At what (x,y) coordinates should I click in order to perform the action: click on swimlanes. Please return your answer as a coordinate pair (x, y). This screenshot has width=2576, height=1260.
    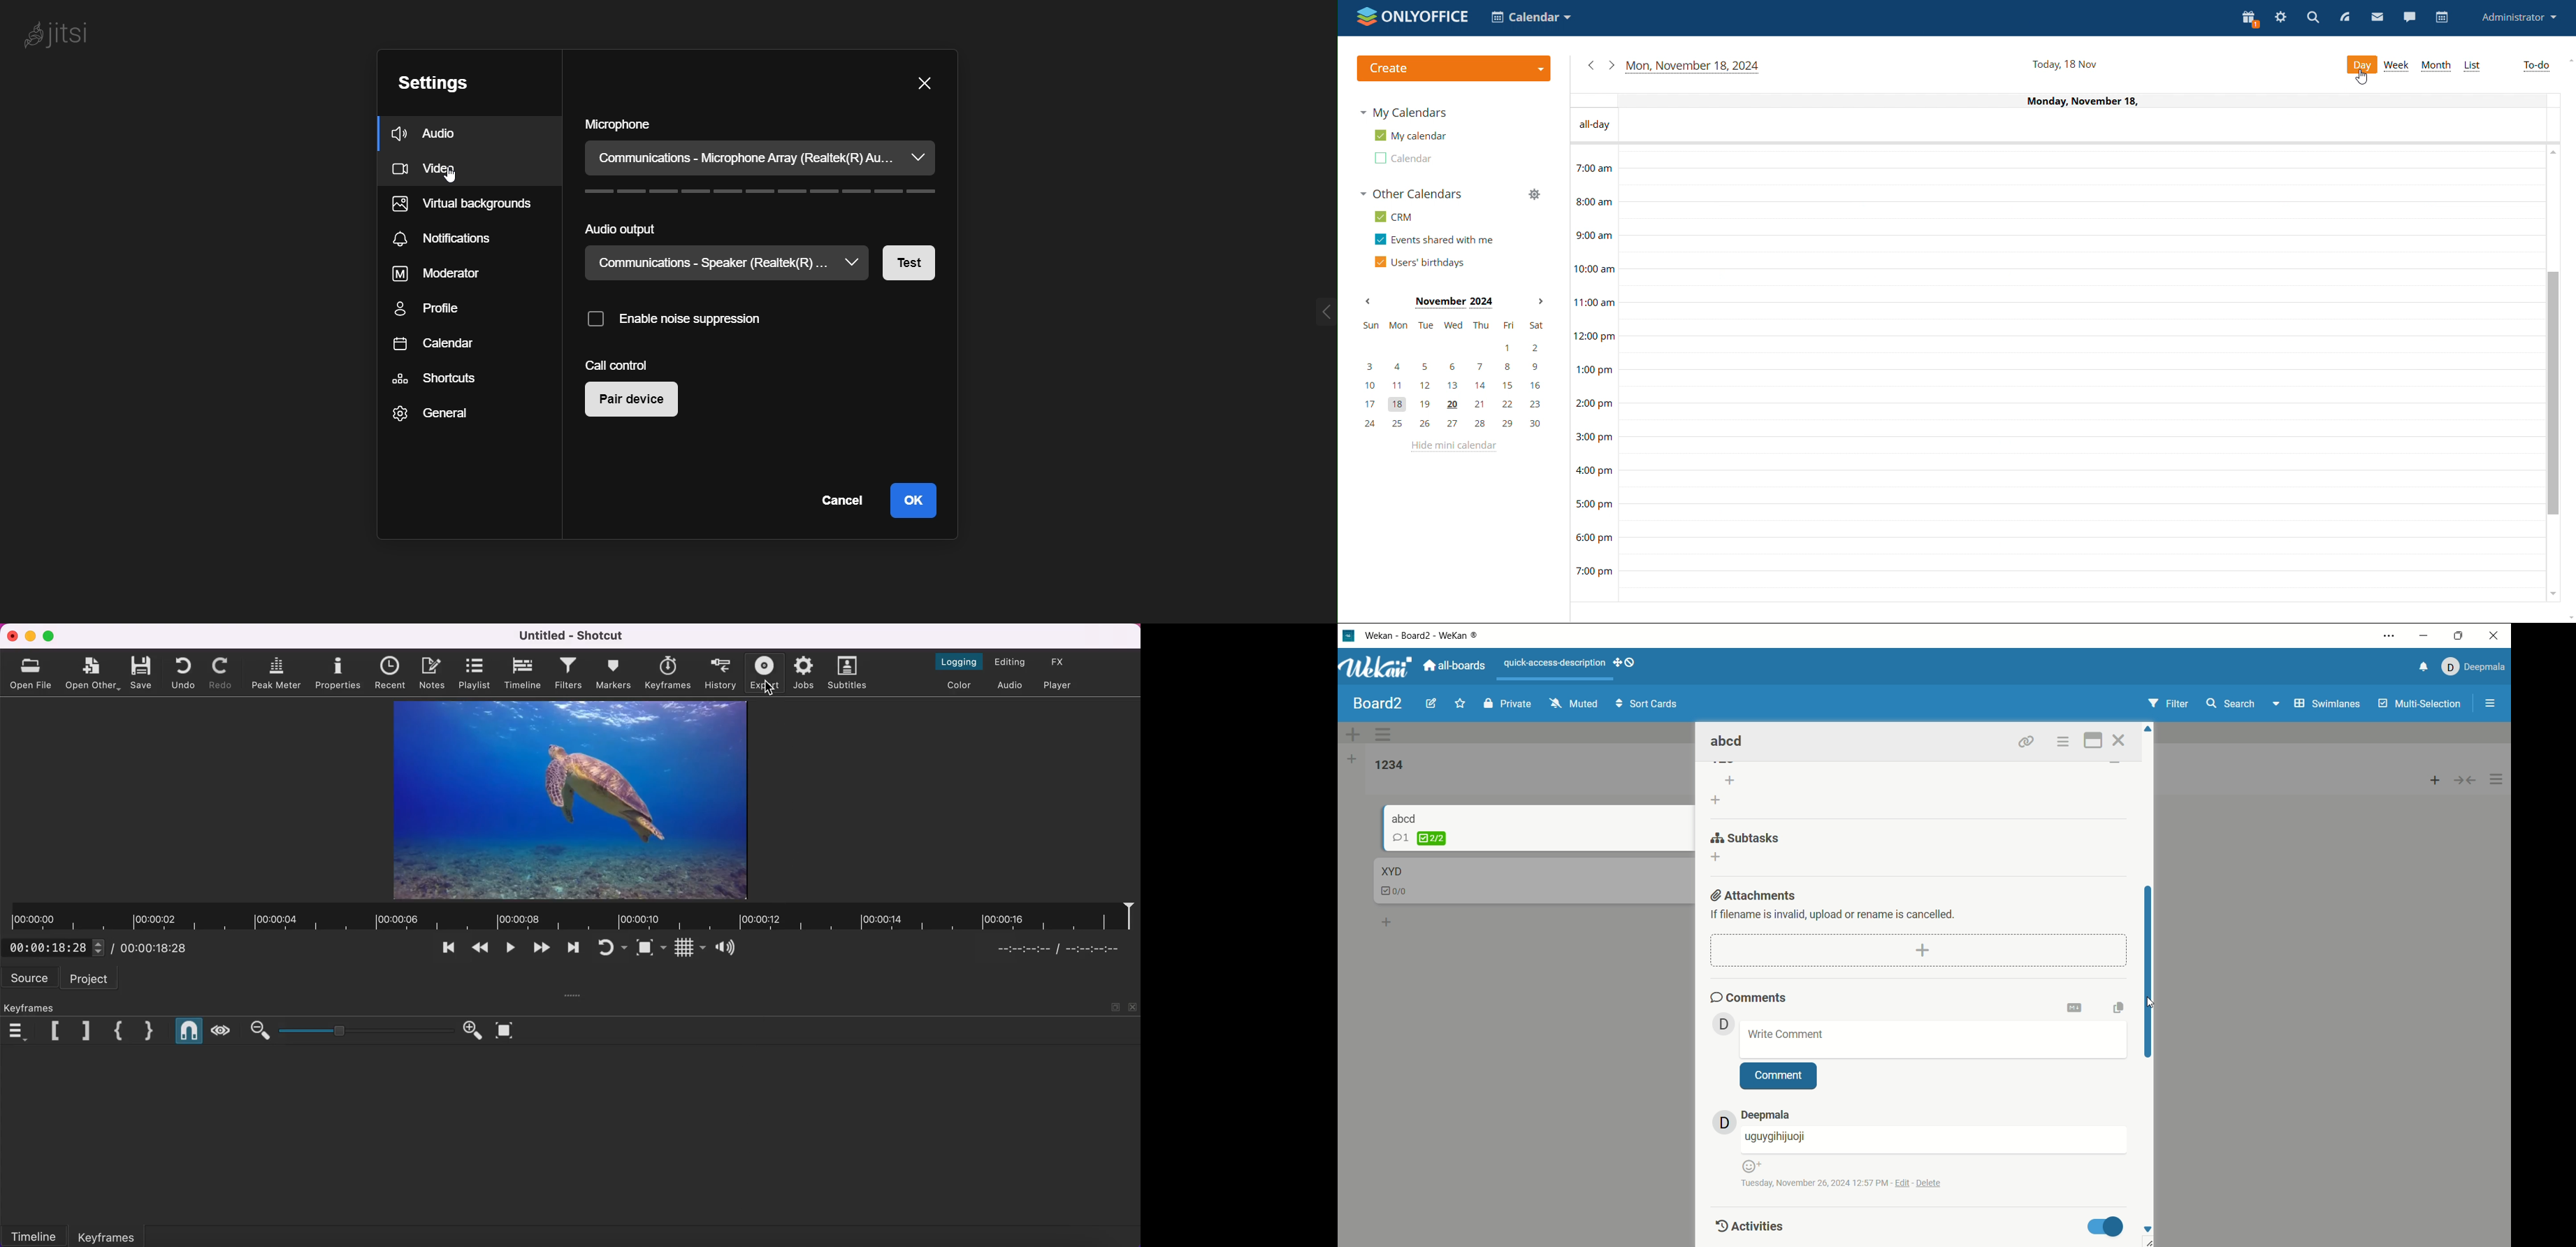
    Looking at the image, I should click on (2329, 705).